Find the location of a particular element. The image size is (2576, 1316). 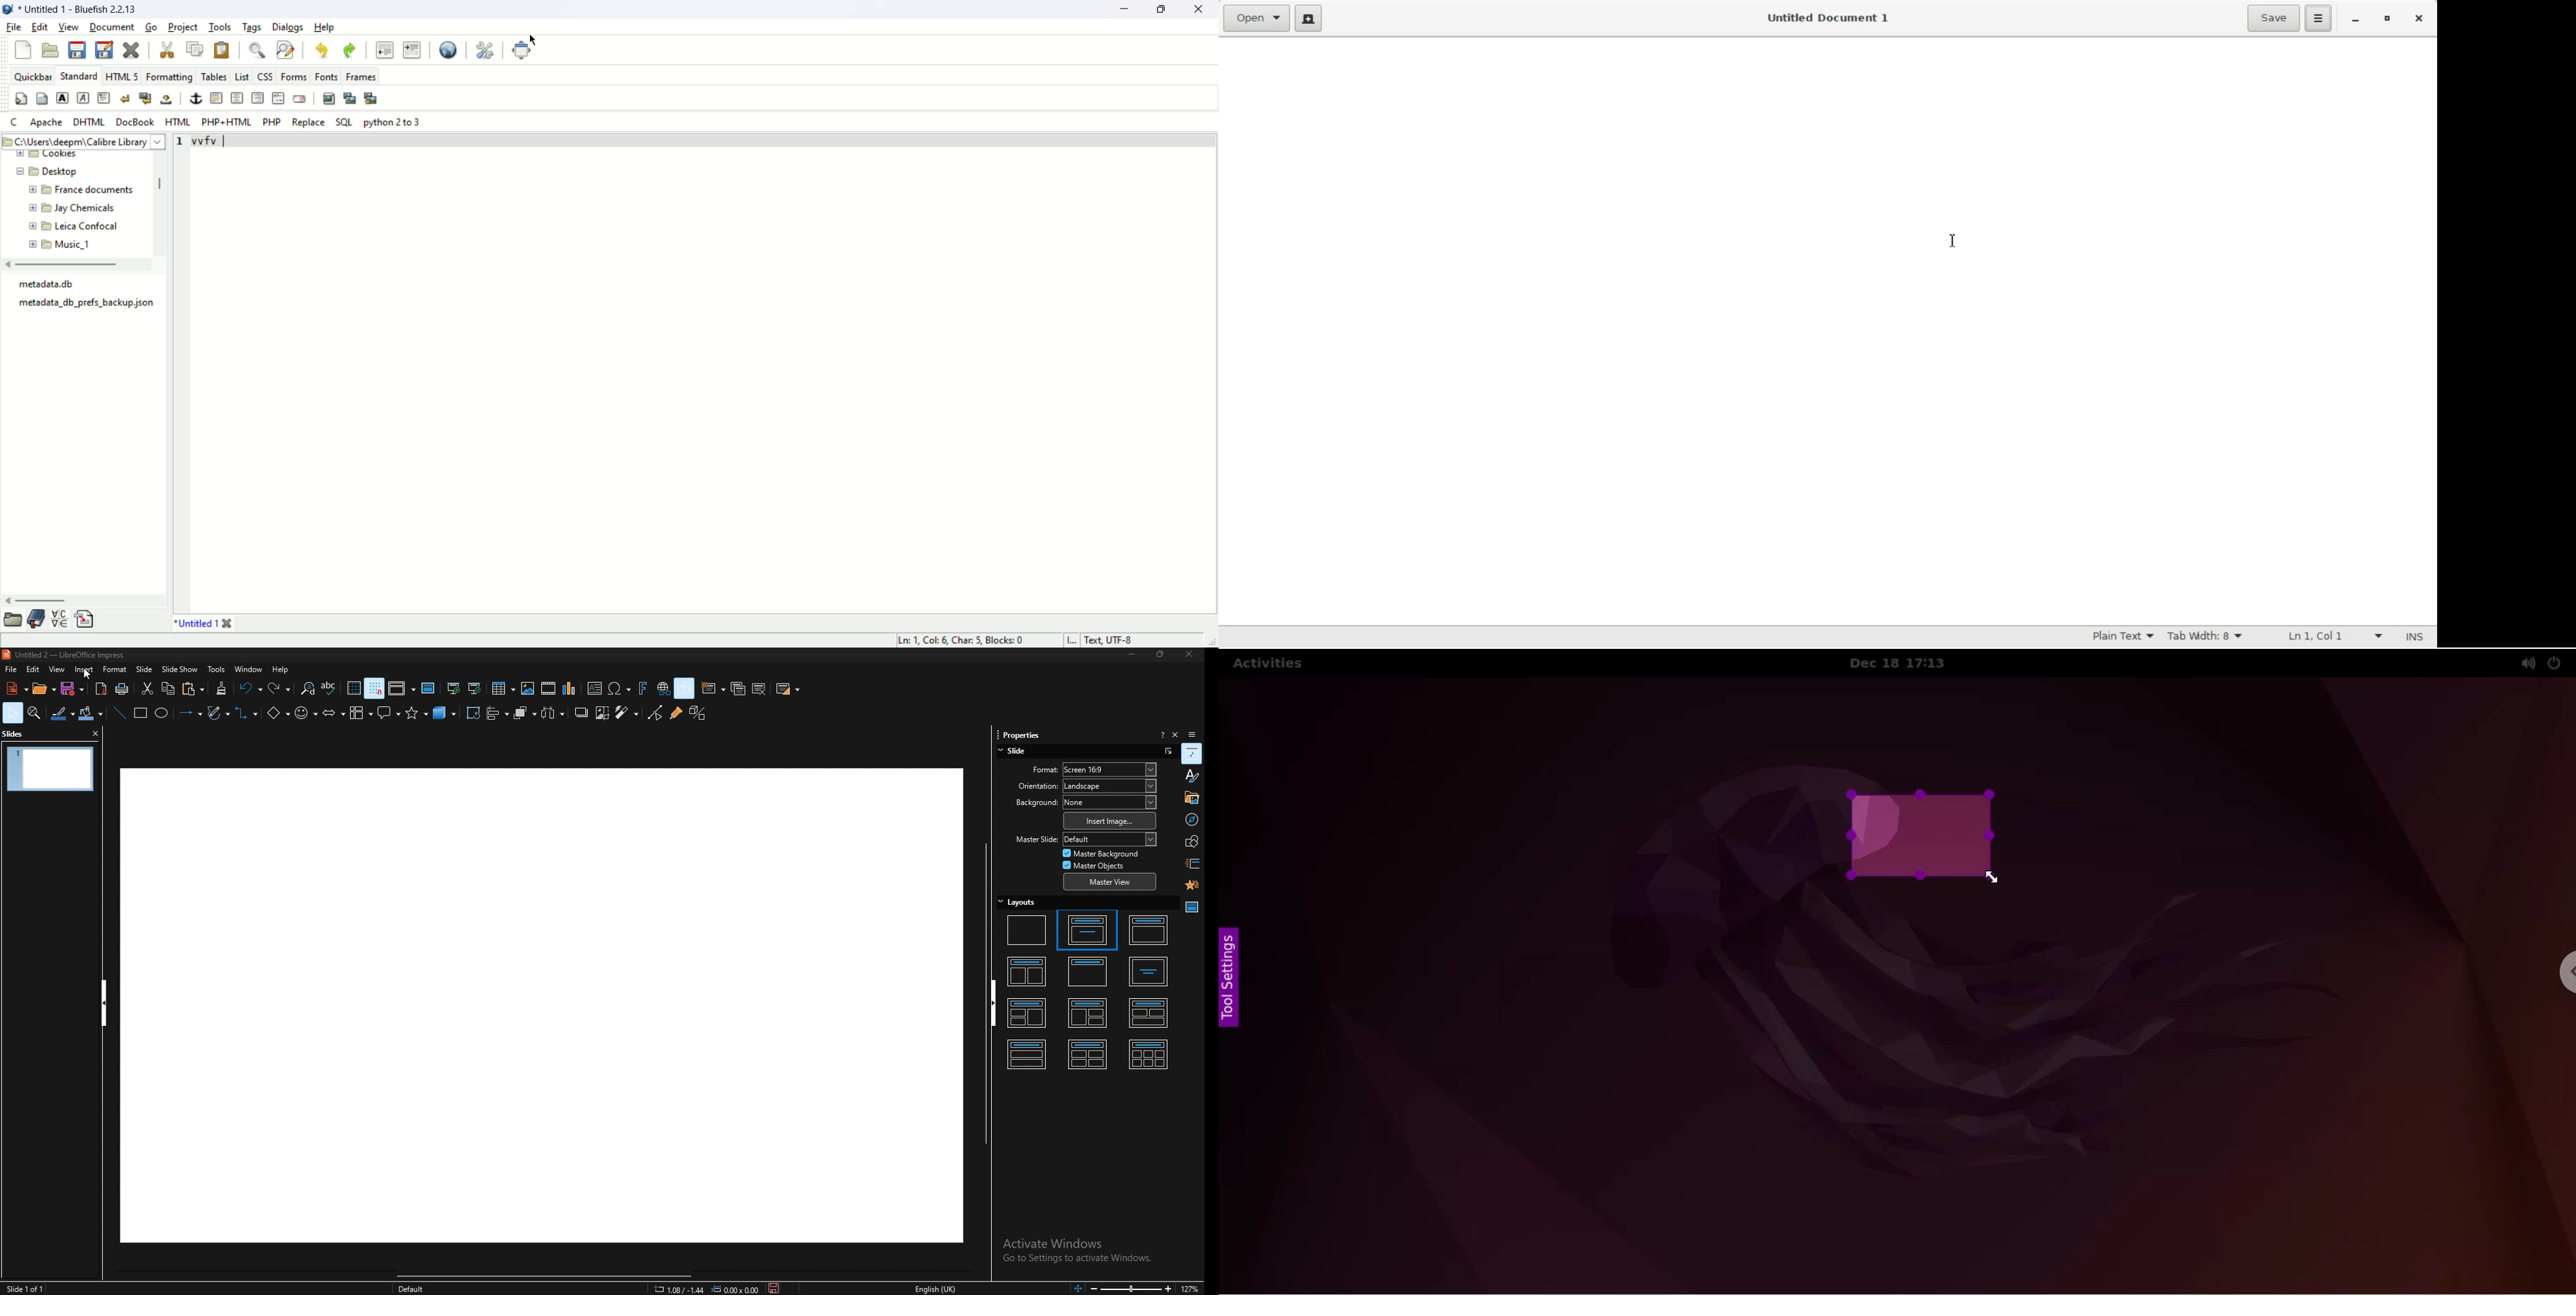

Ln 1, Col 6,  Char 5, Blocks 0 is located at coordinates (967, 638).